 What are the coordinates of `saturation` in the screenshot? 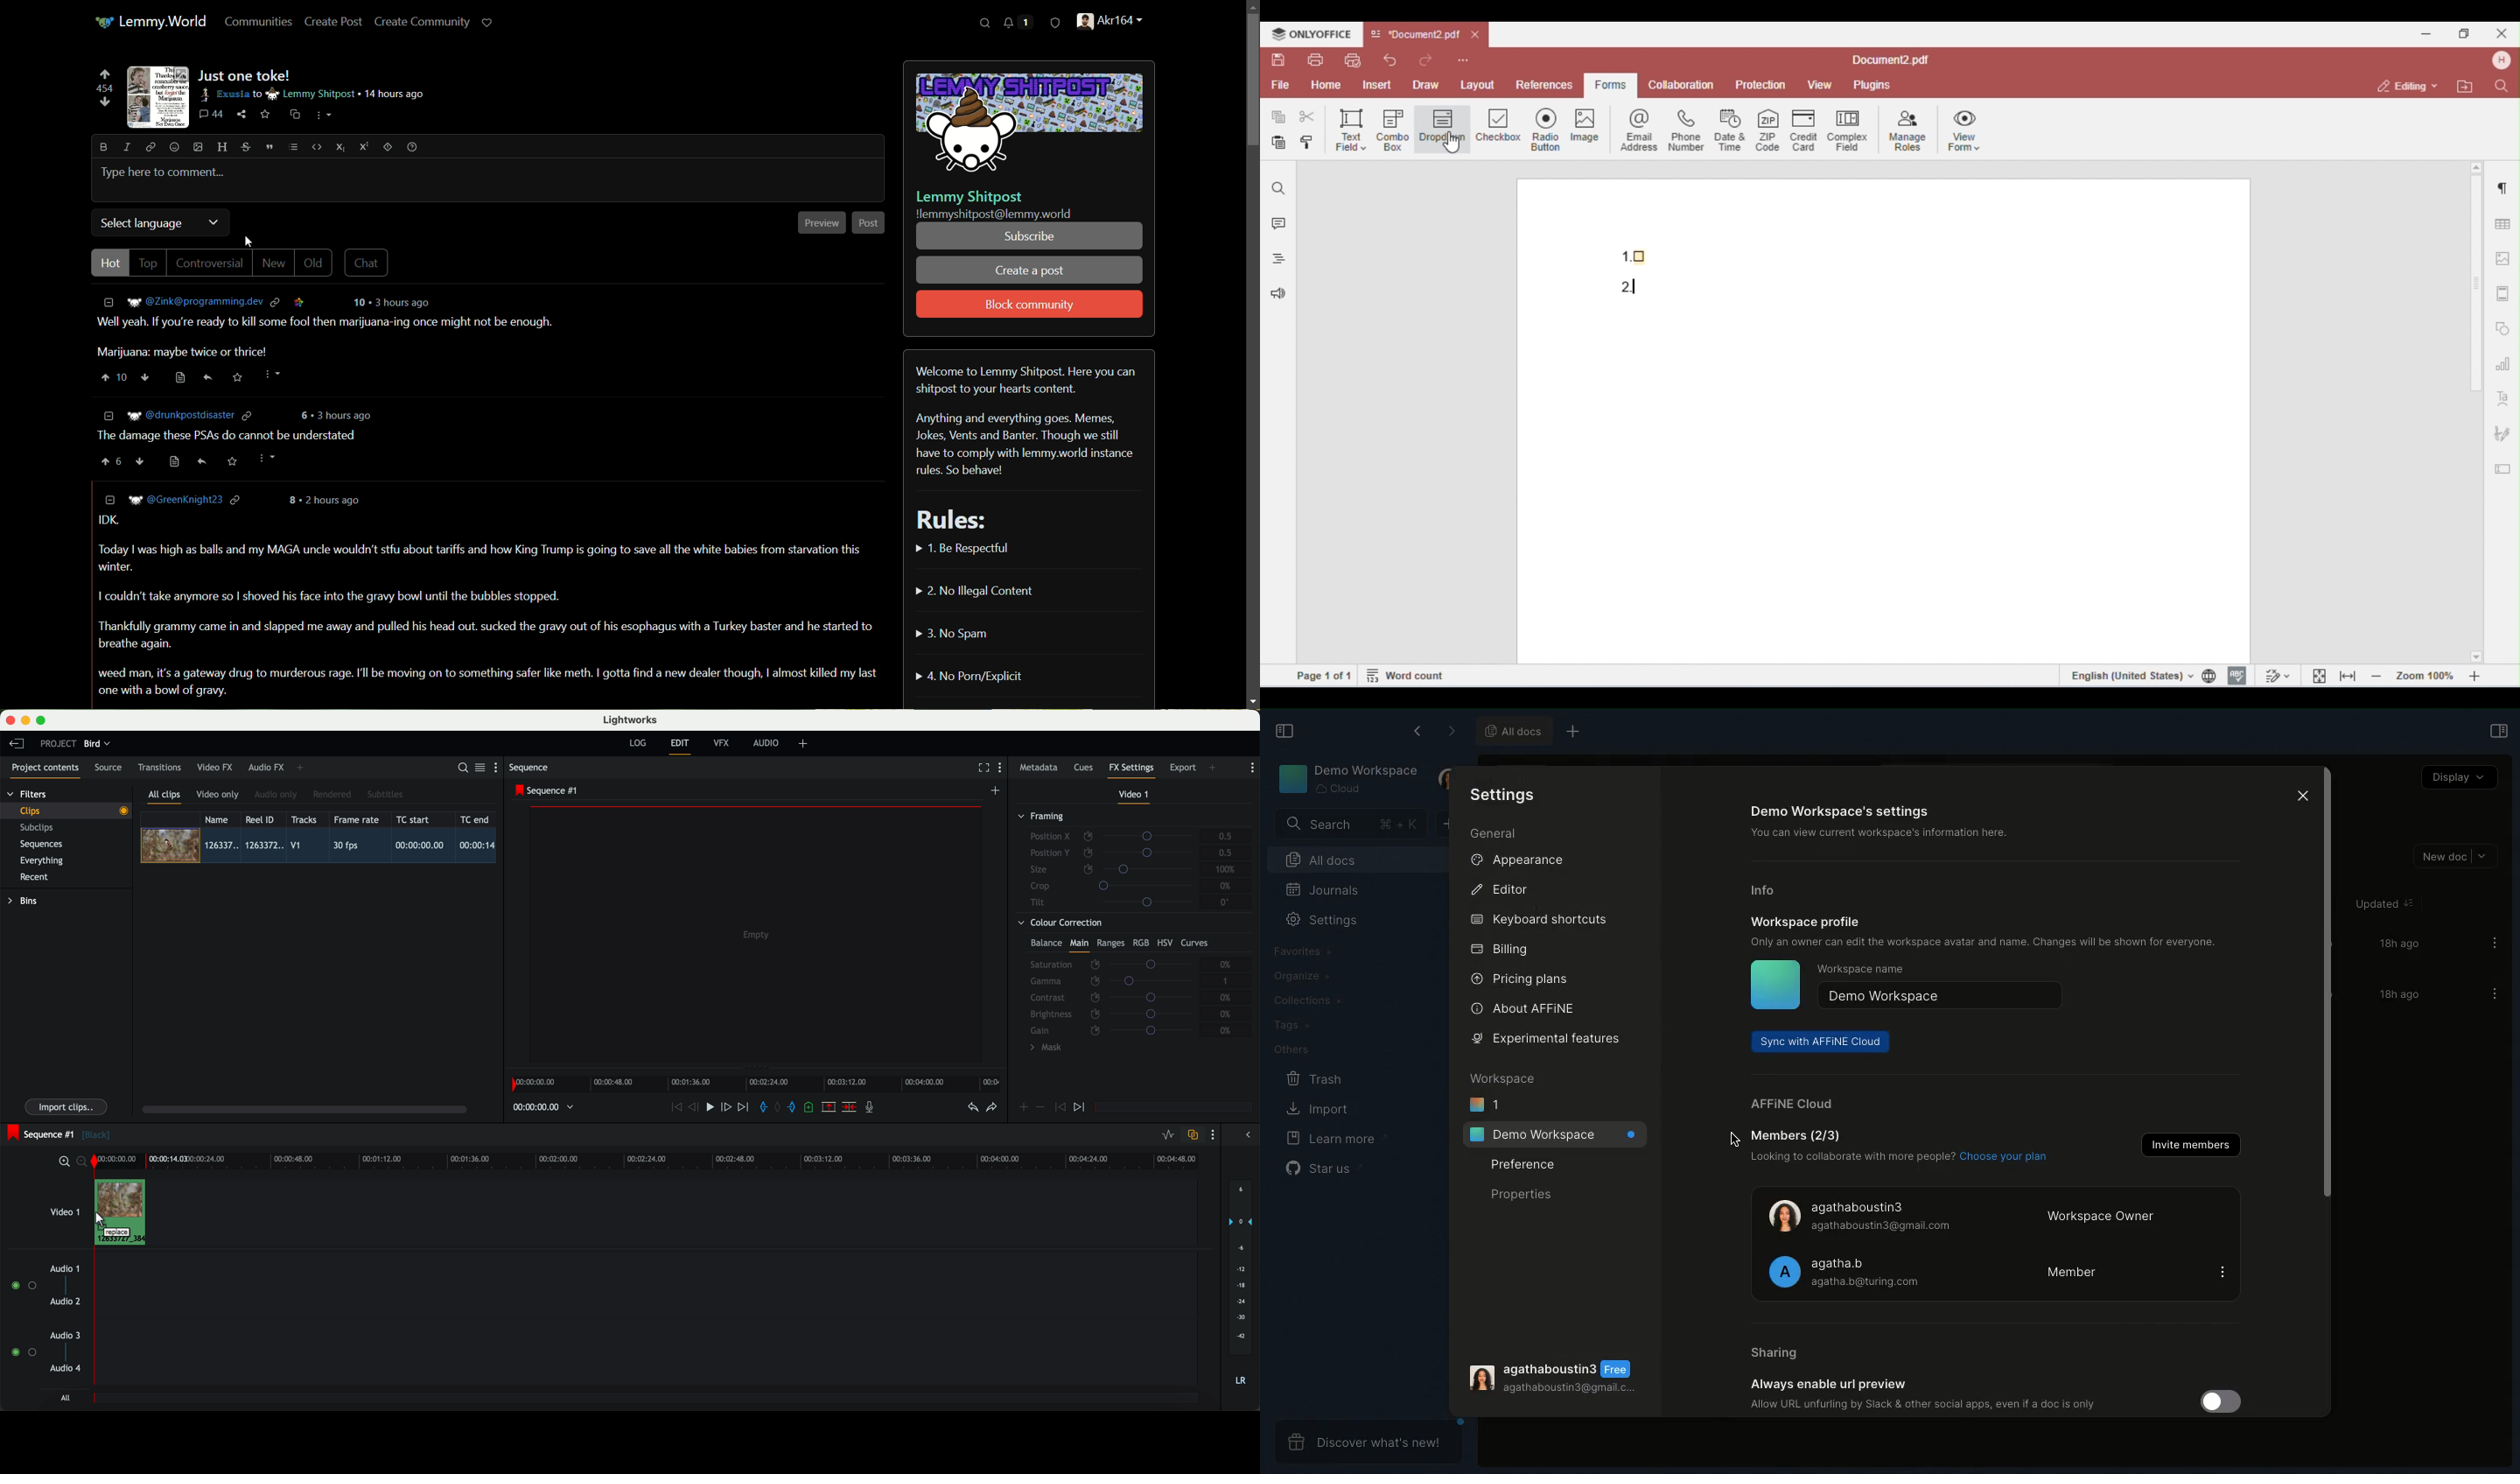 It's located at (1117, 964).